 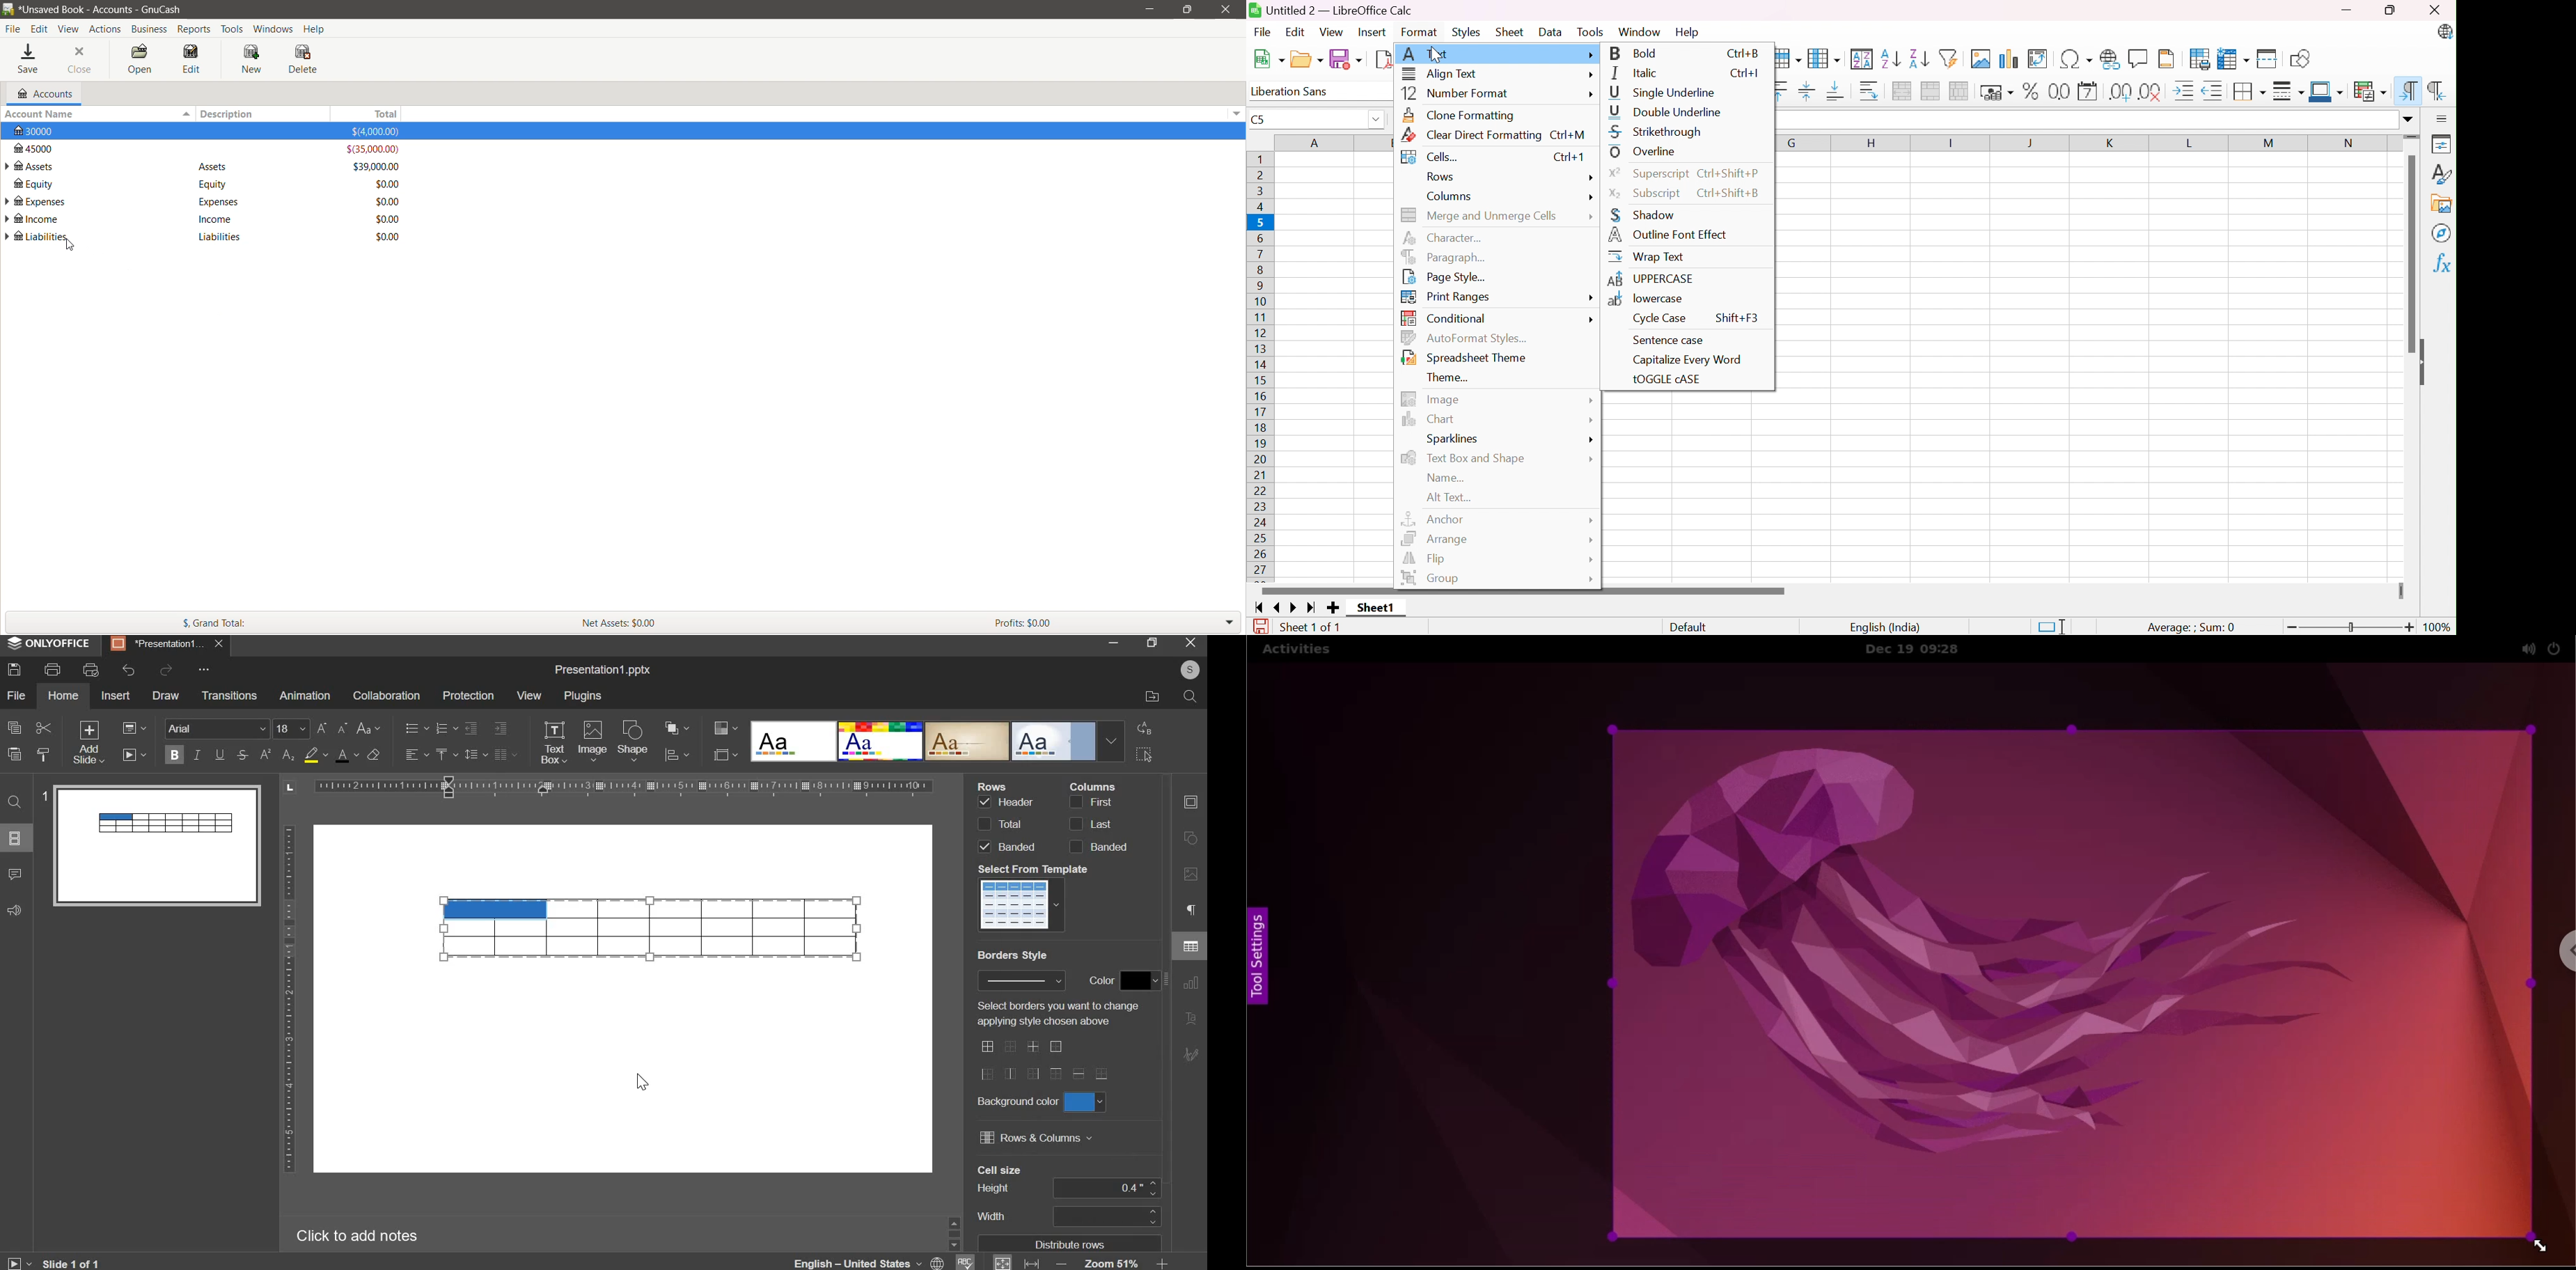 I want to click on Select From Templete, so click(x=1035, y=869).